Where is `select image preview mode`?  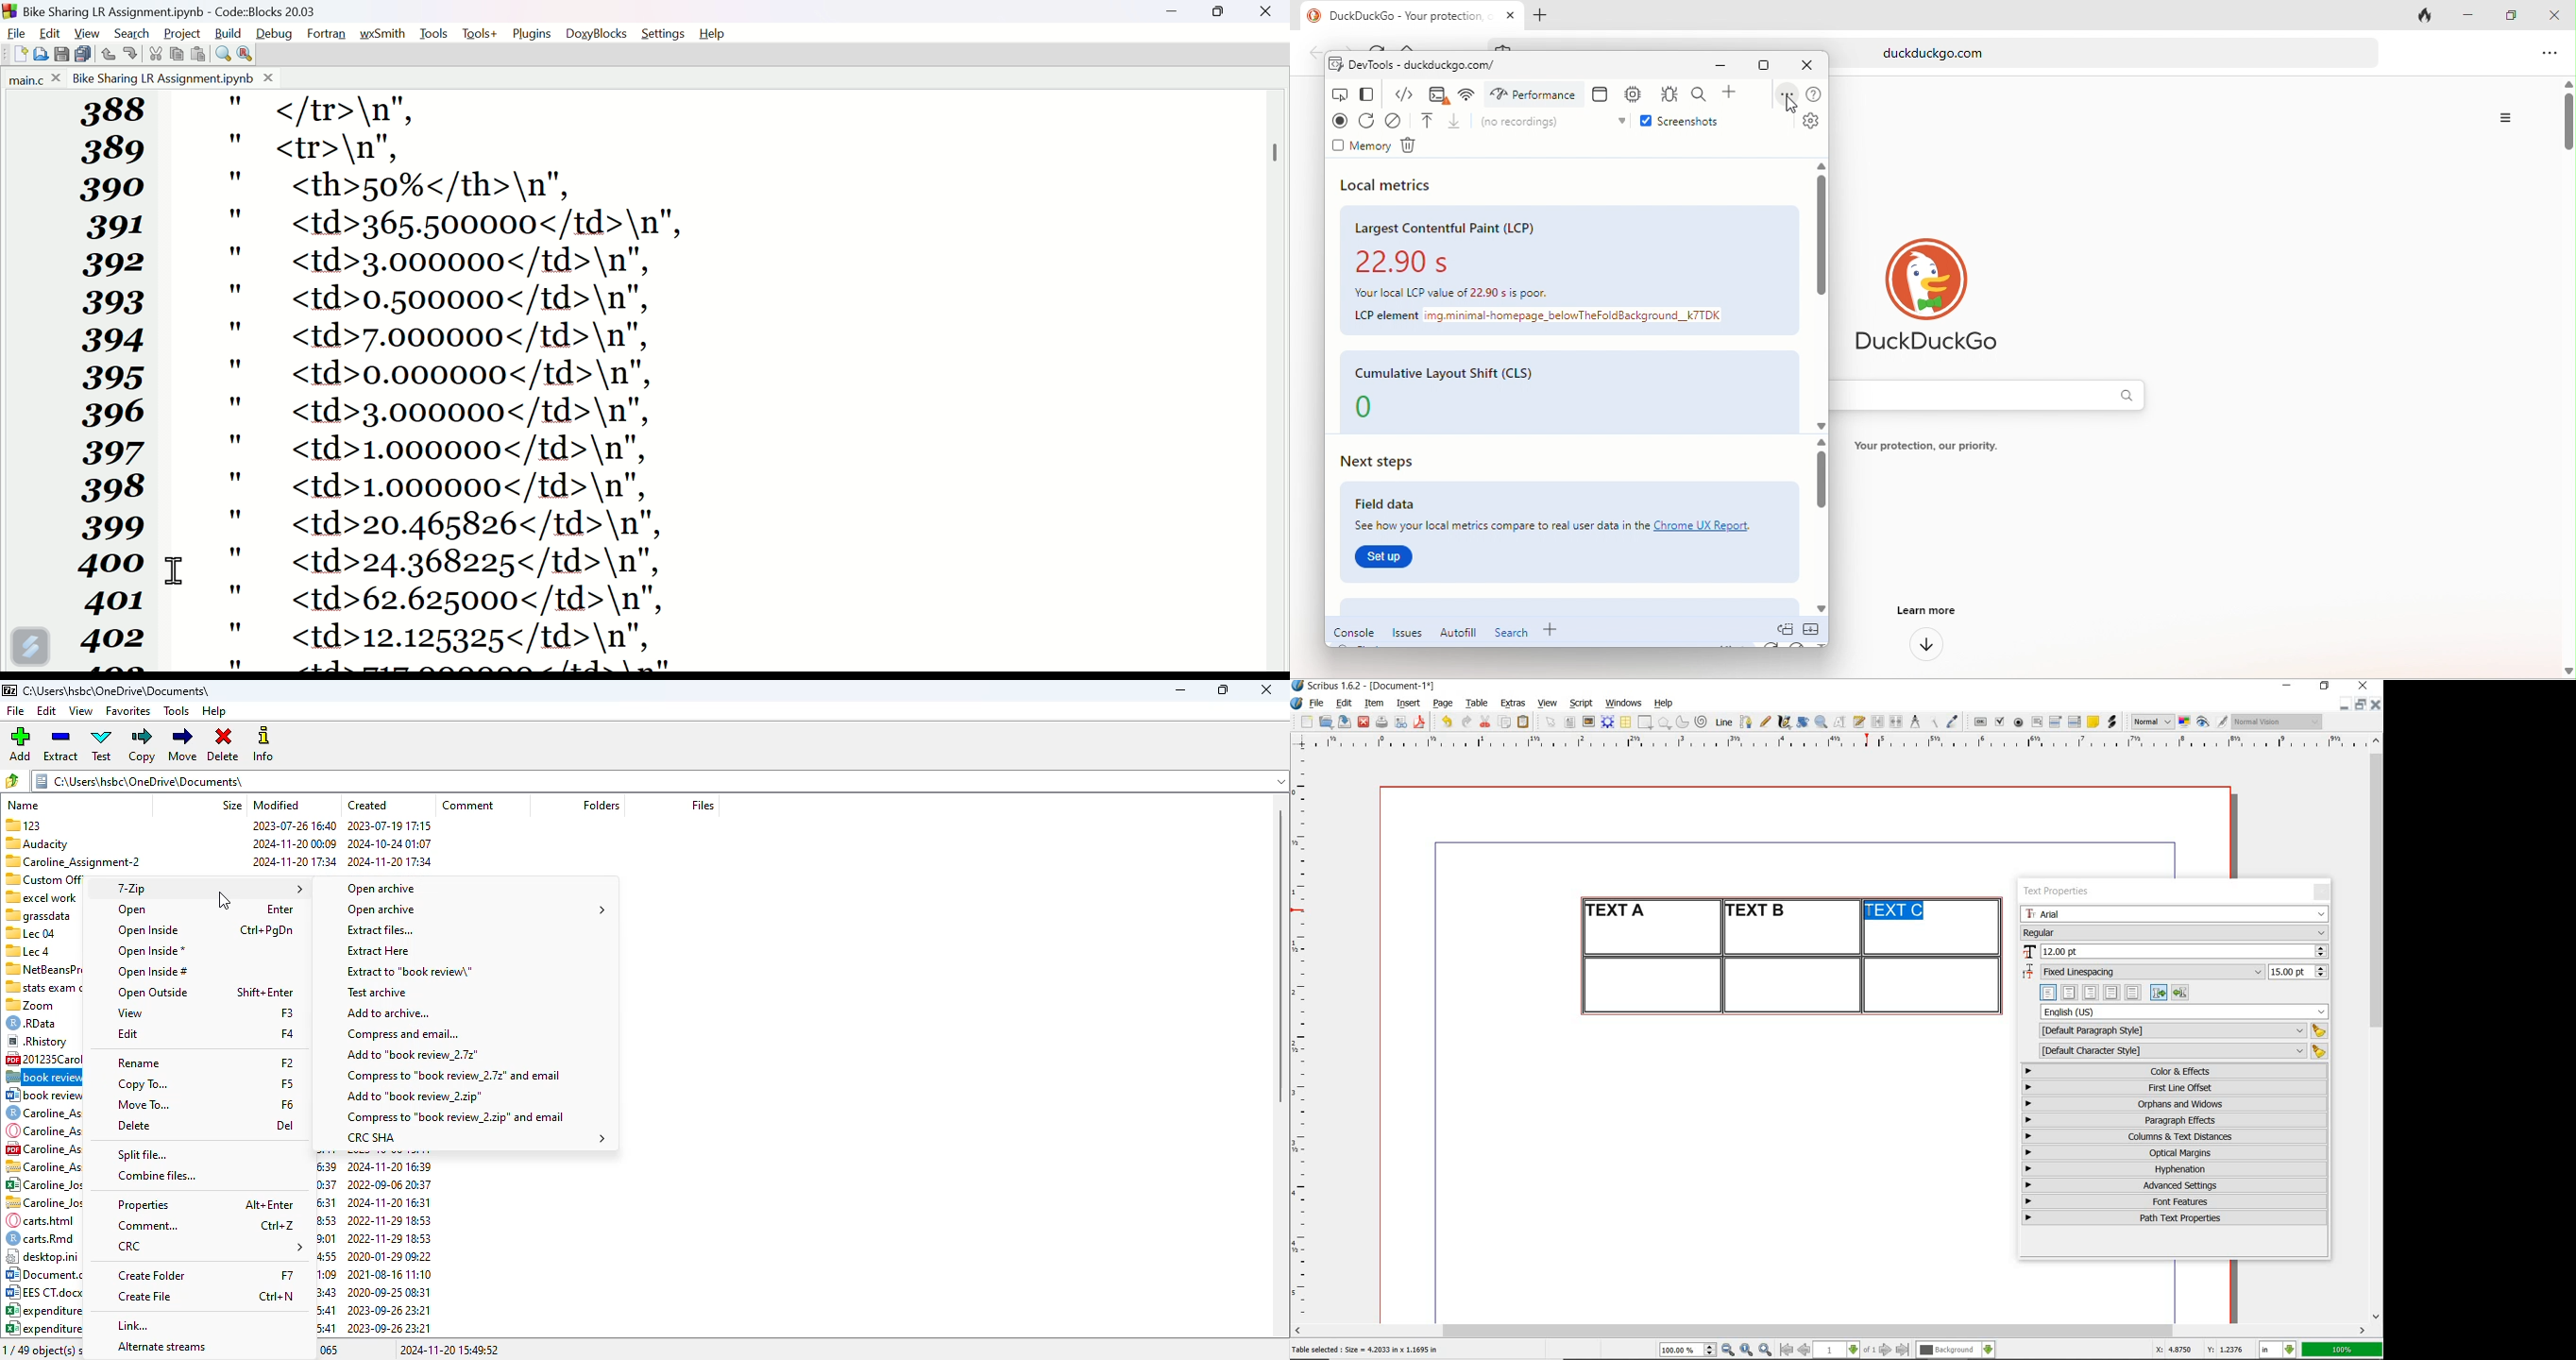
select image preview mode is located at coordinates (2152, 722).